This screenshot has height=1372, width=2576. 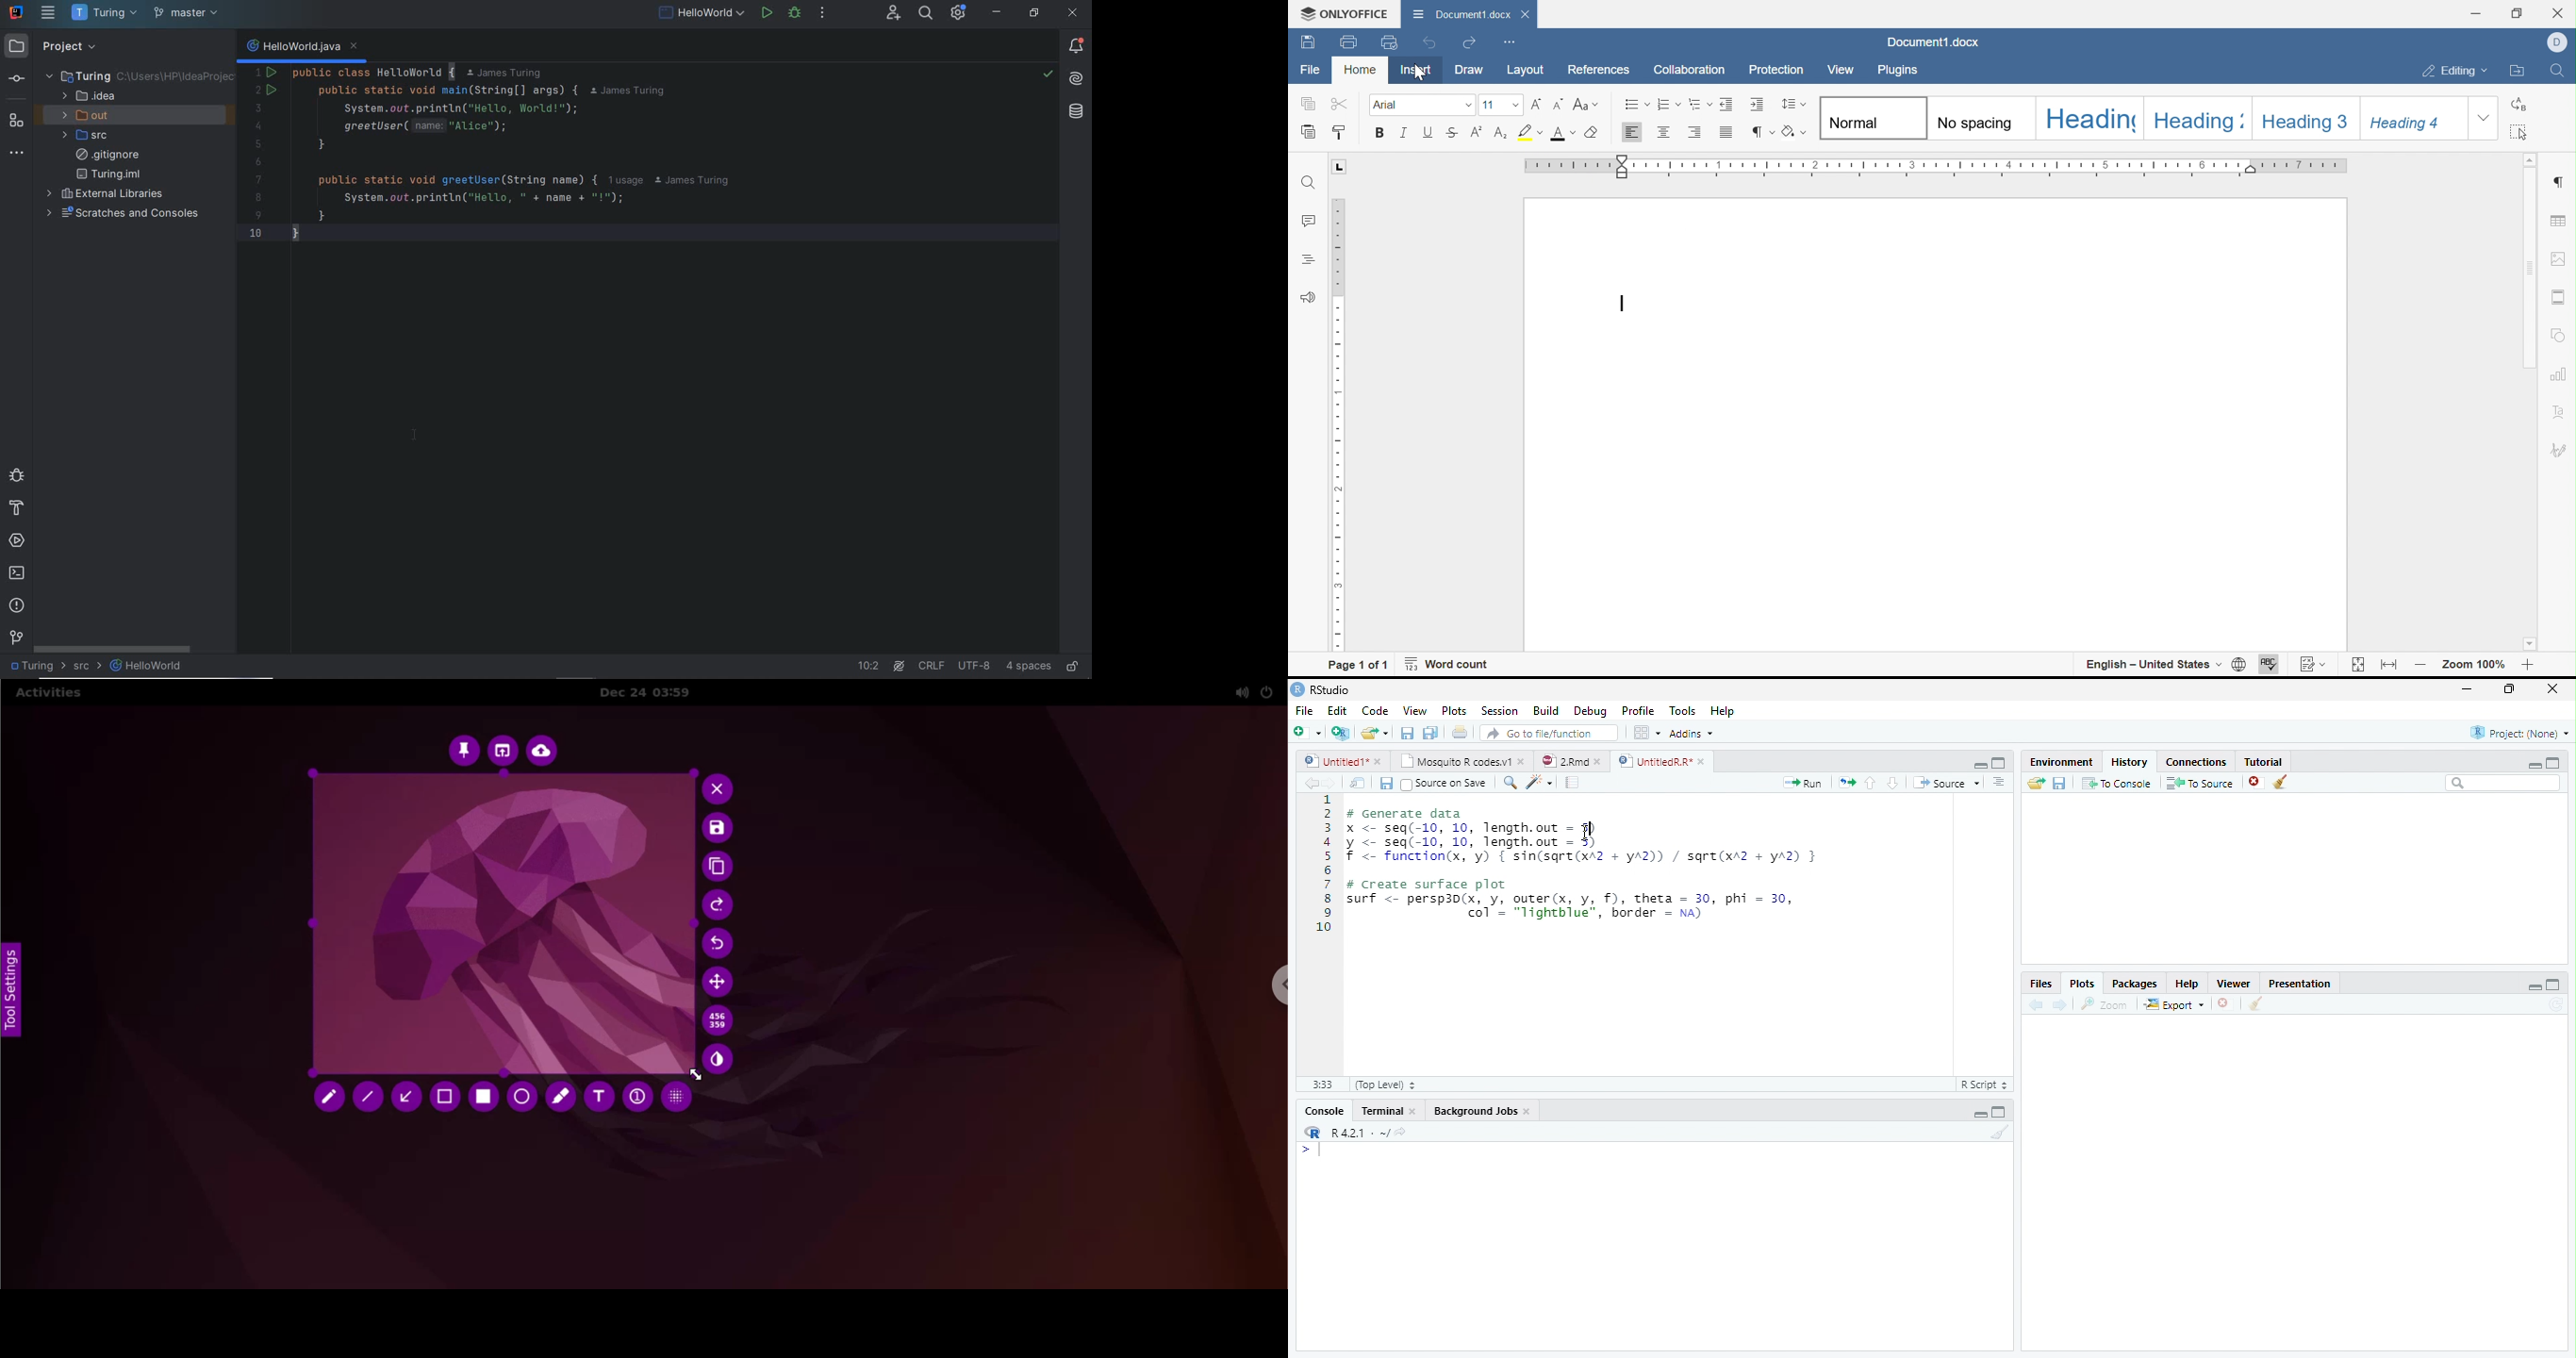 What do you see at coordinates (1758, 104) in the screenshot?
I see `Increase indent` at bounding box center [1758, 104].